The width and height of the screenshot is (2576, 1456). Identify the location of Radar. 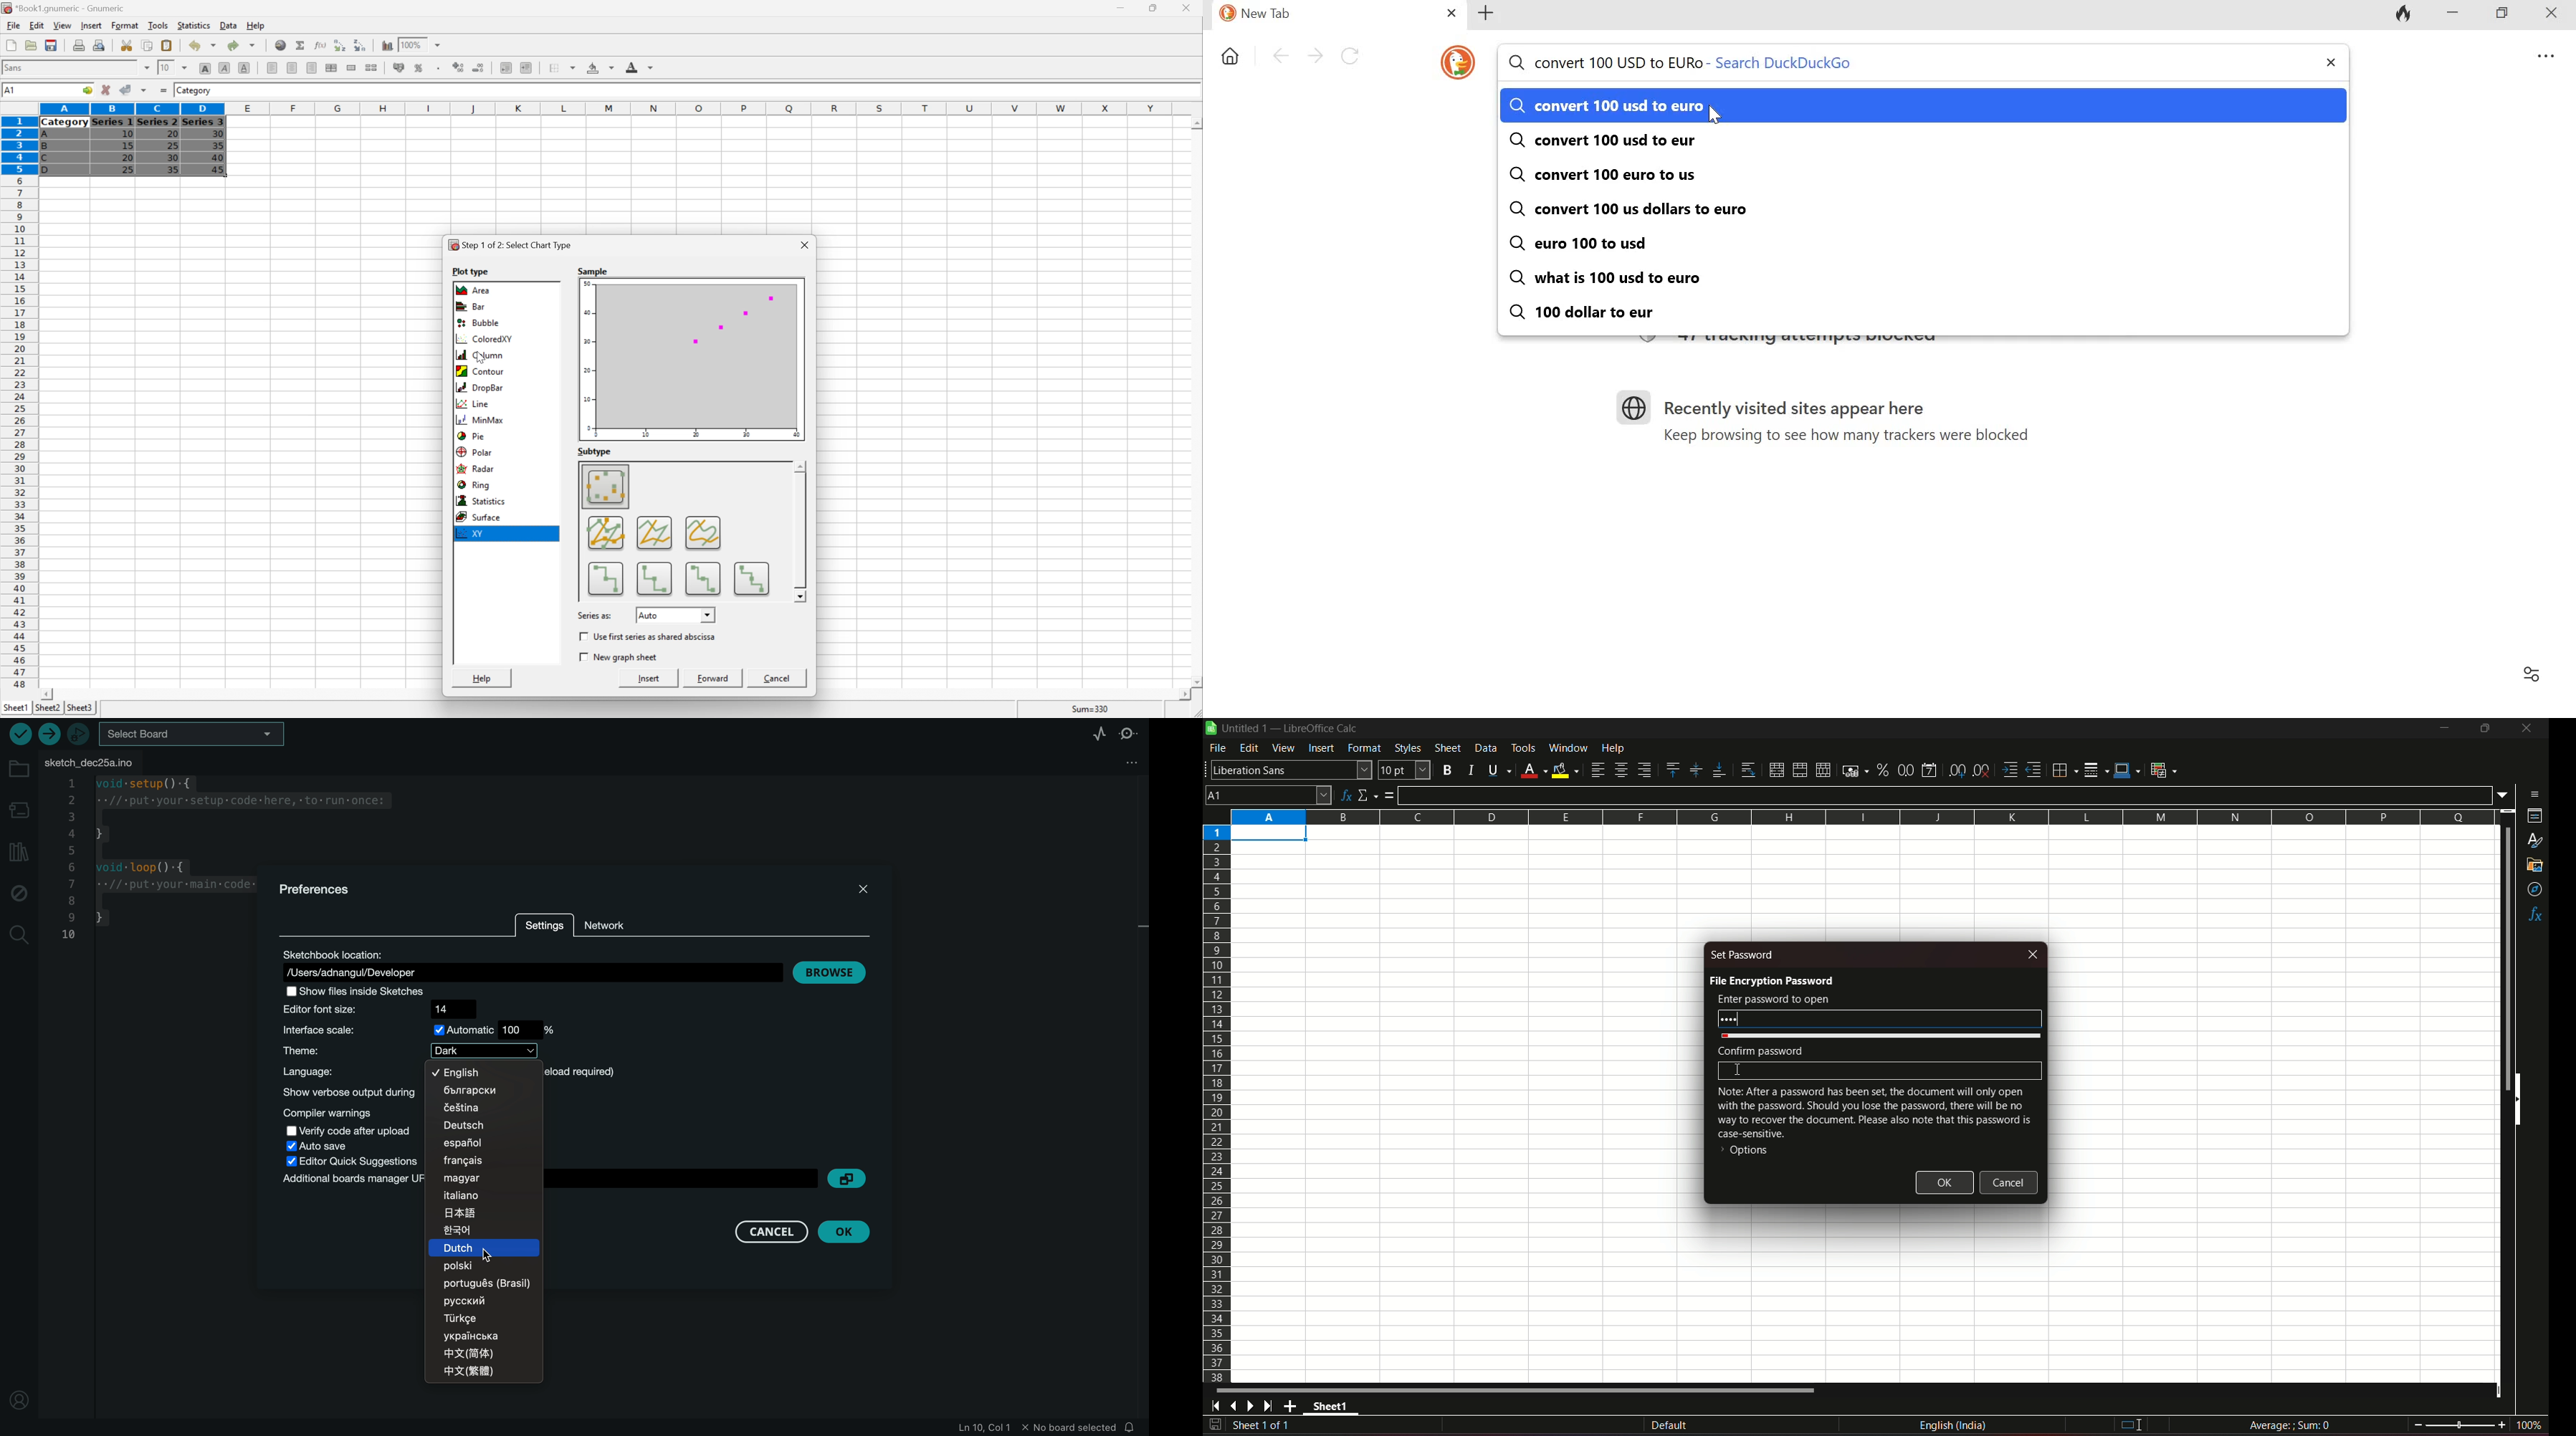
(477, 469).